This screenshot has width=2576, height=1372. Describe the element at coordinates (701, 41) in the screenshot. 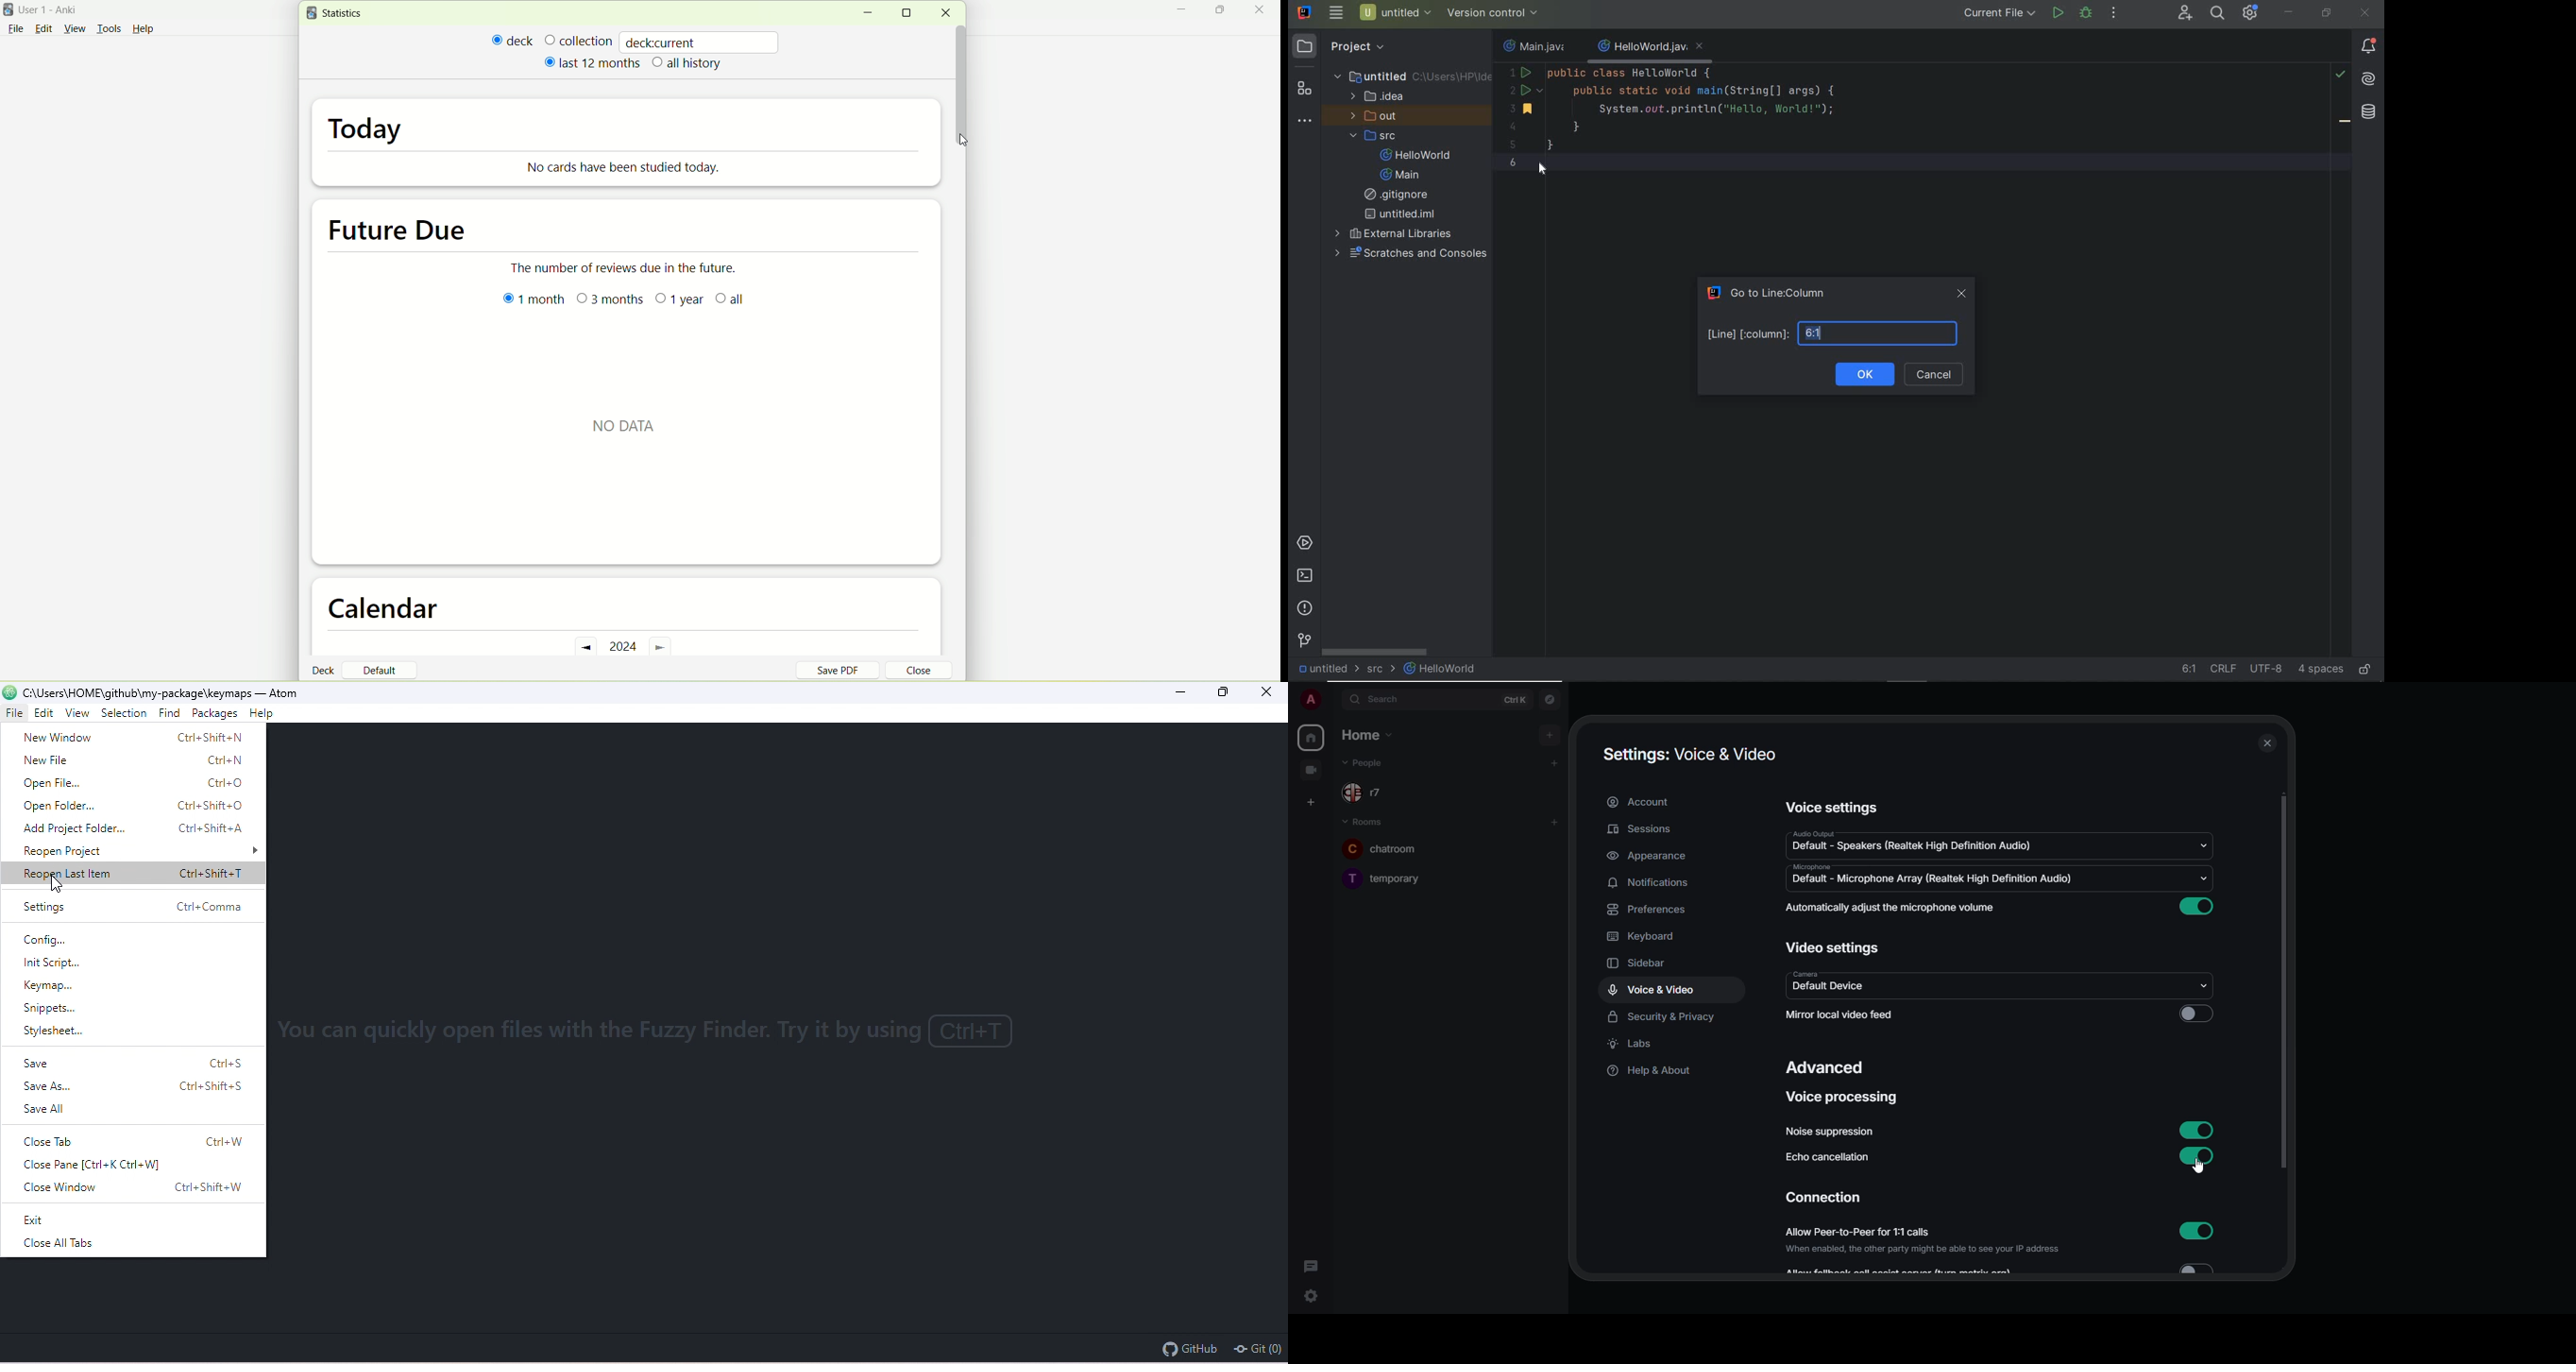

I see `deckcurrent` at that location.